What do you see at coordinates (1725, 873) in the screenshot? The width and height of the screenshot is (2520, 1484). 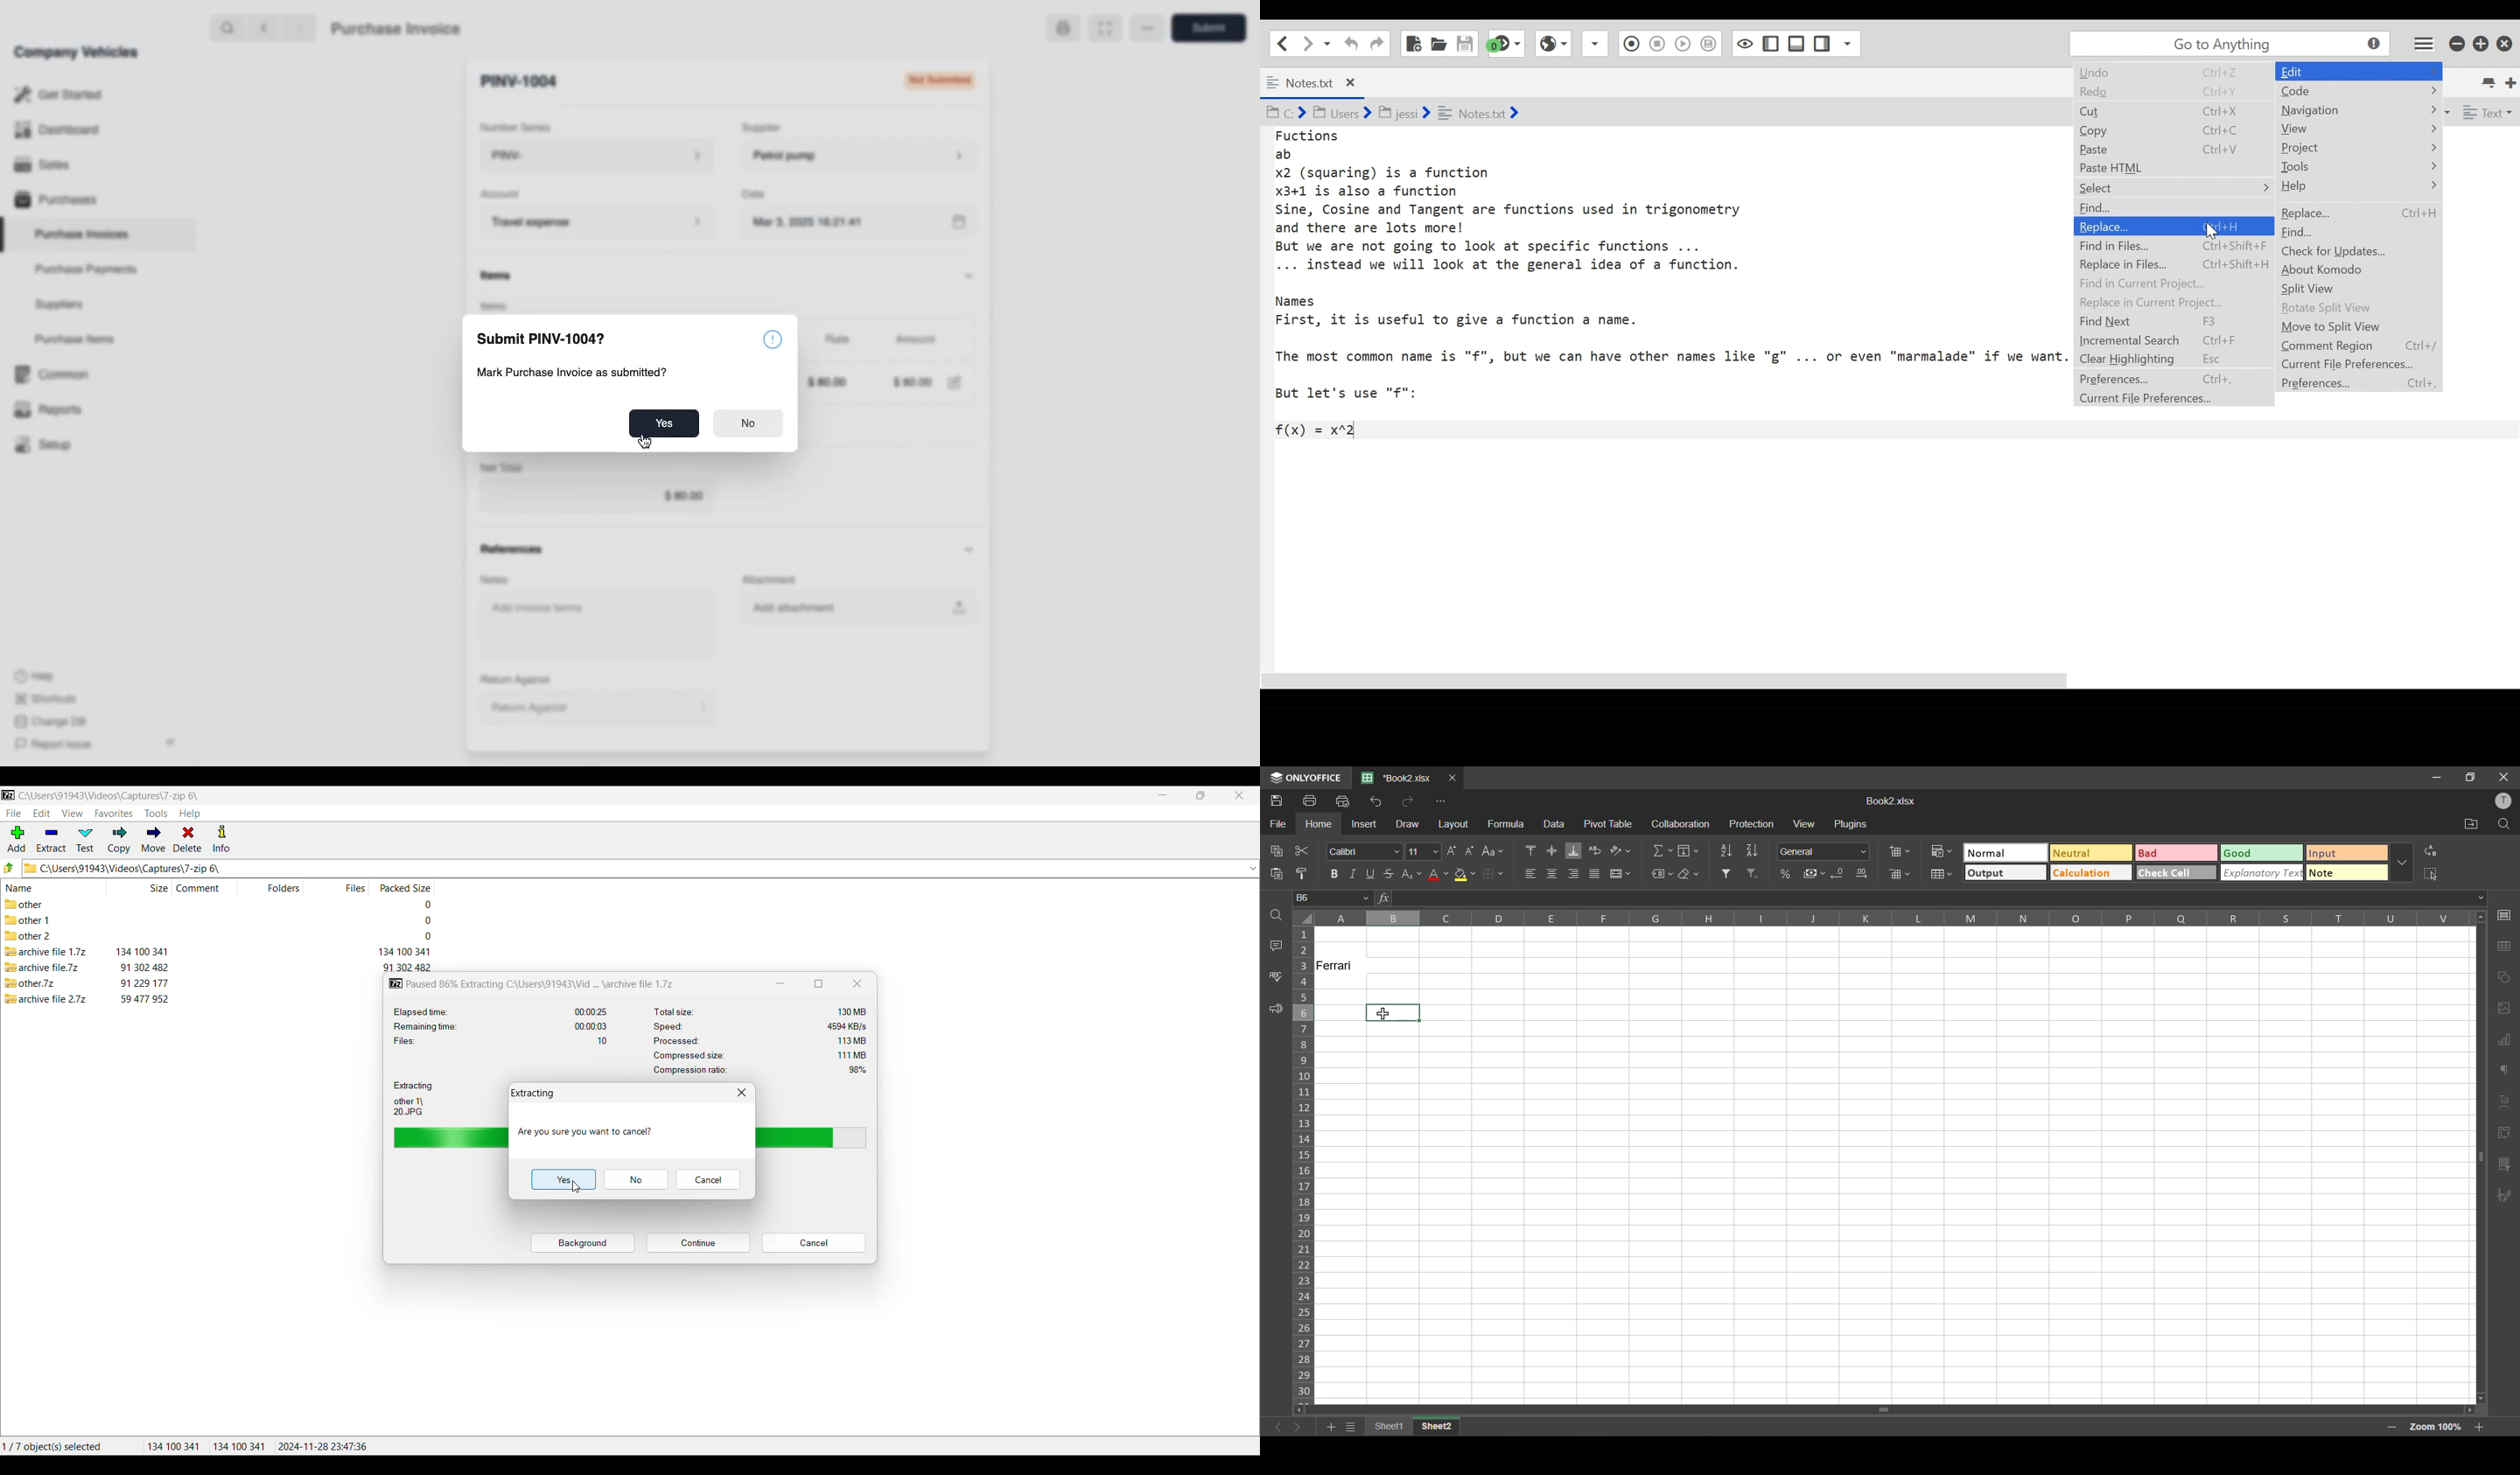 I see `filter` at bounding box center [1725, 873].